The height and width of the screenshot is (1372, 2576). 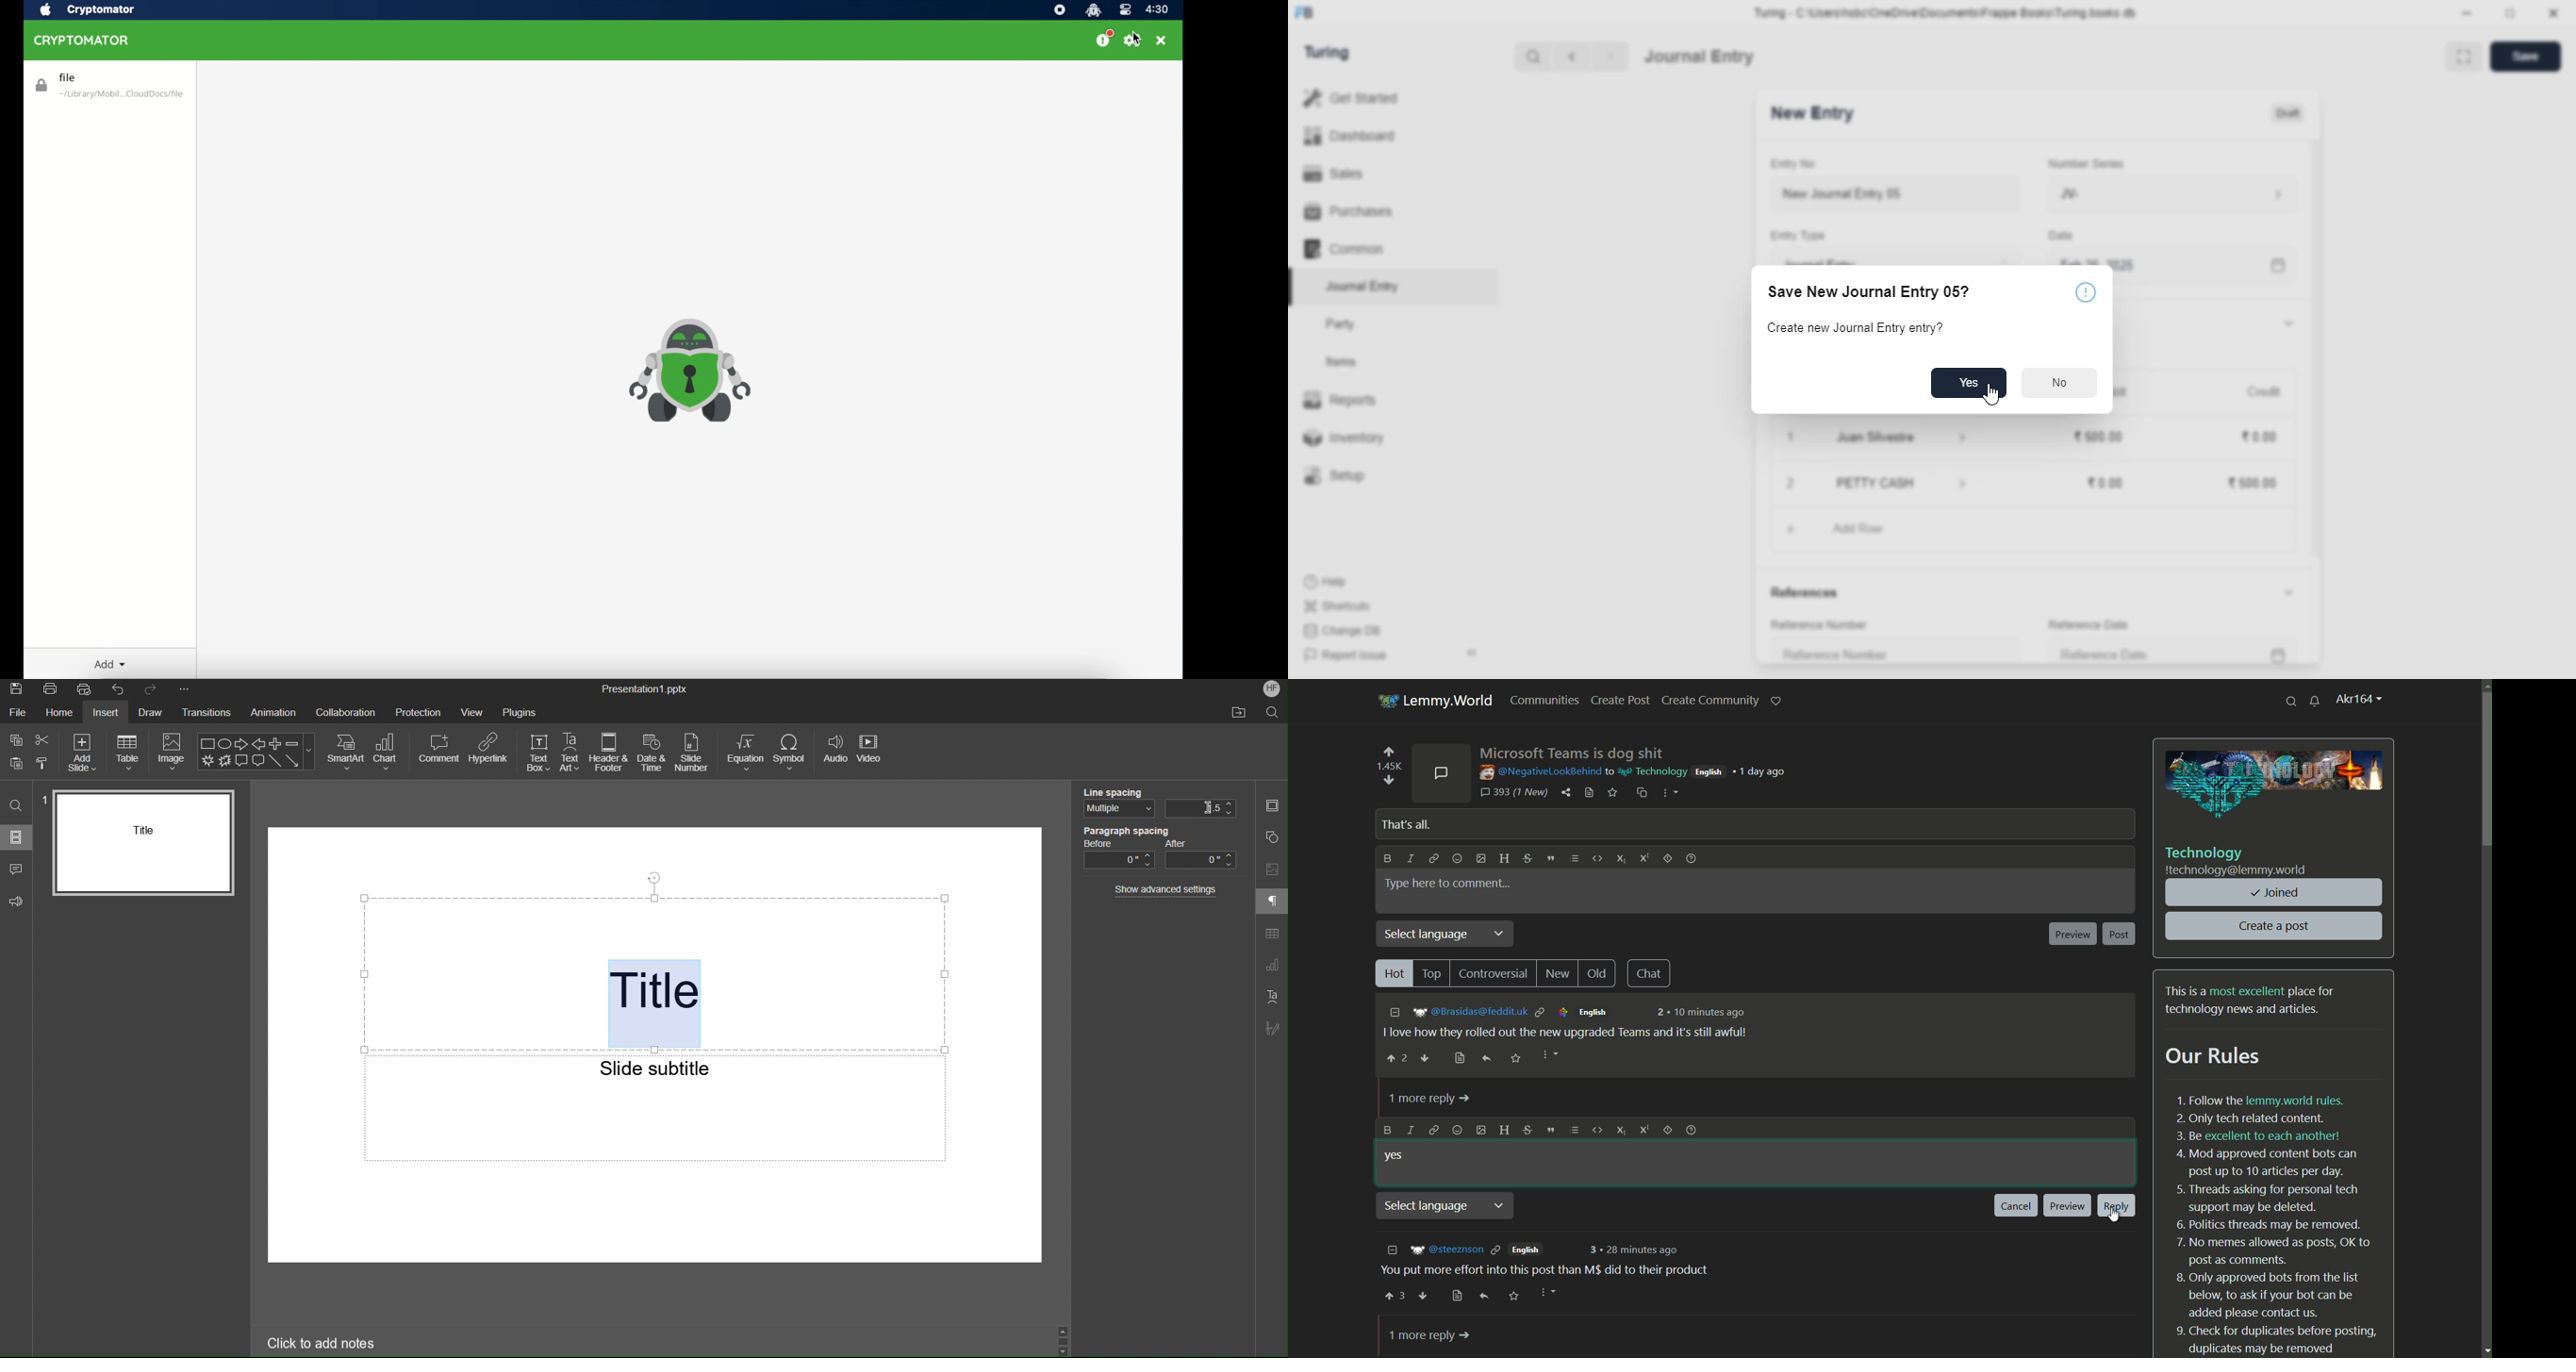 I want to click on preview, so click(x=2067, y=1206).